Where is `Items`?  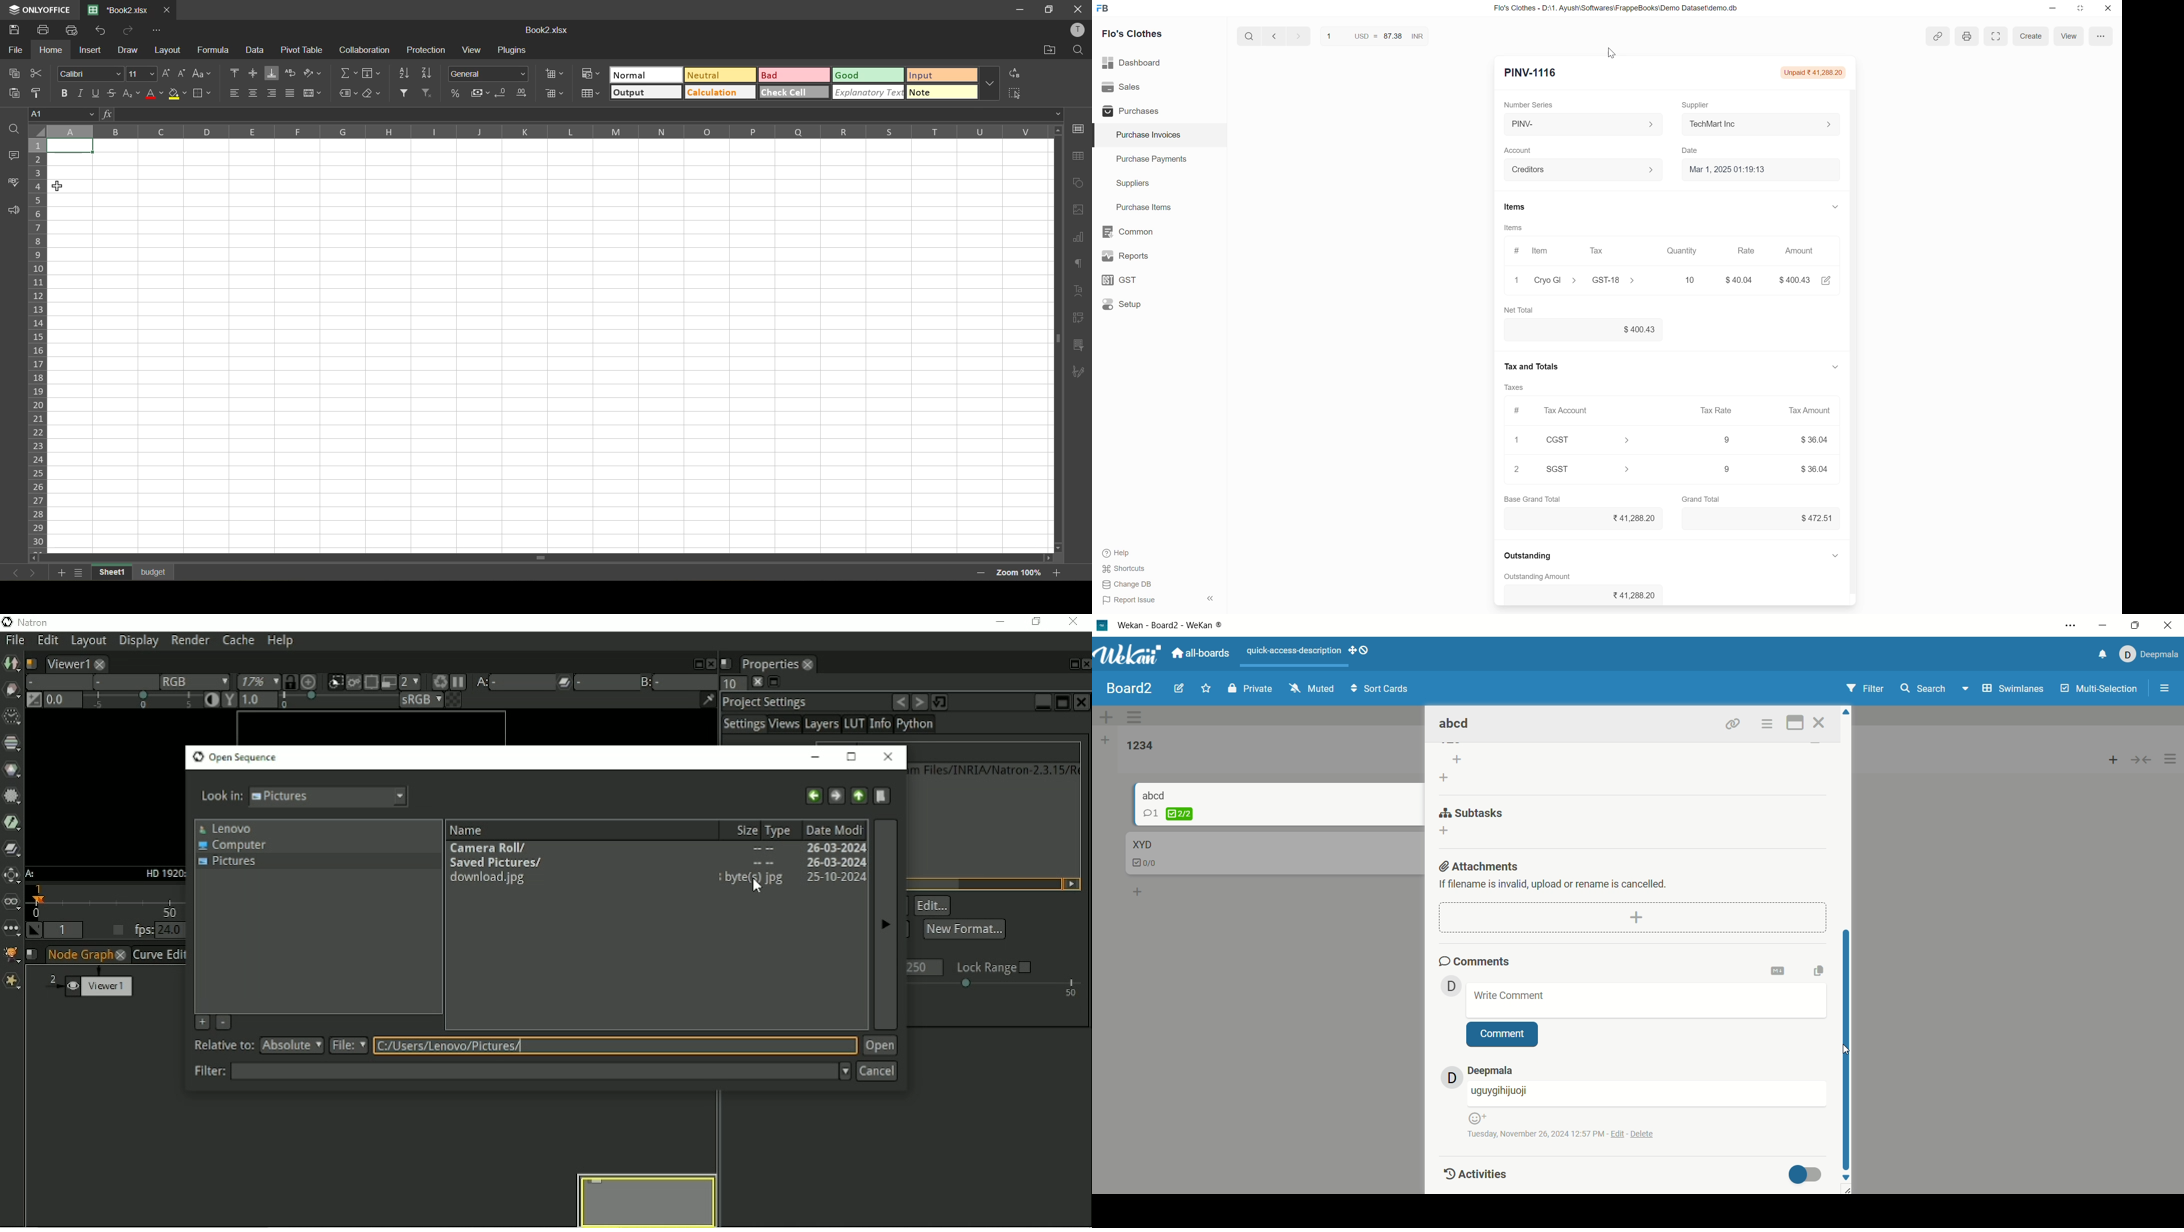
Items is located at coordinates (1513, 228).